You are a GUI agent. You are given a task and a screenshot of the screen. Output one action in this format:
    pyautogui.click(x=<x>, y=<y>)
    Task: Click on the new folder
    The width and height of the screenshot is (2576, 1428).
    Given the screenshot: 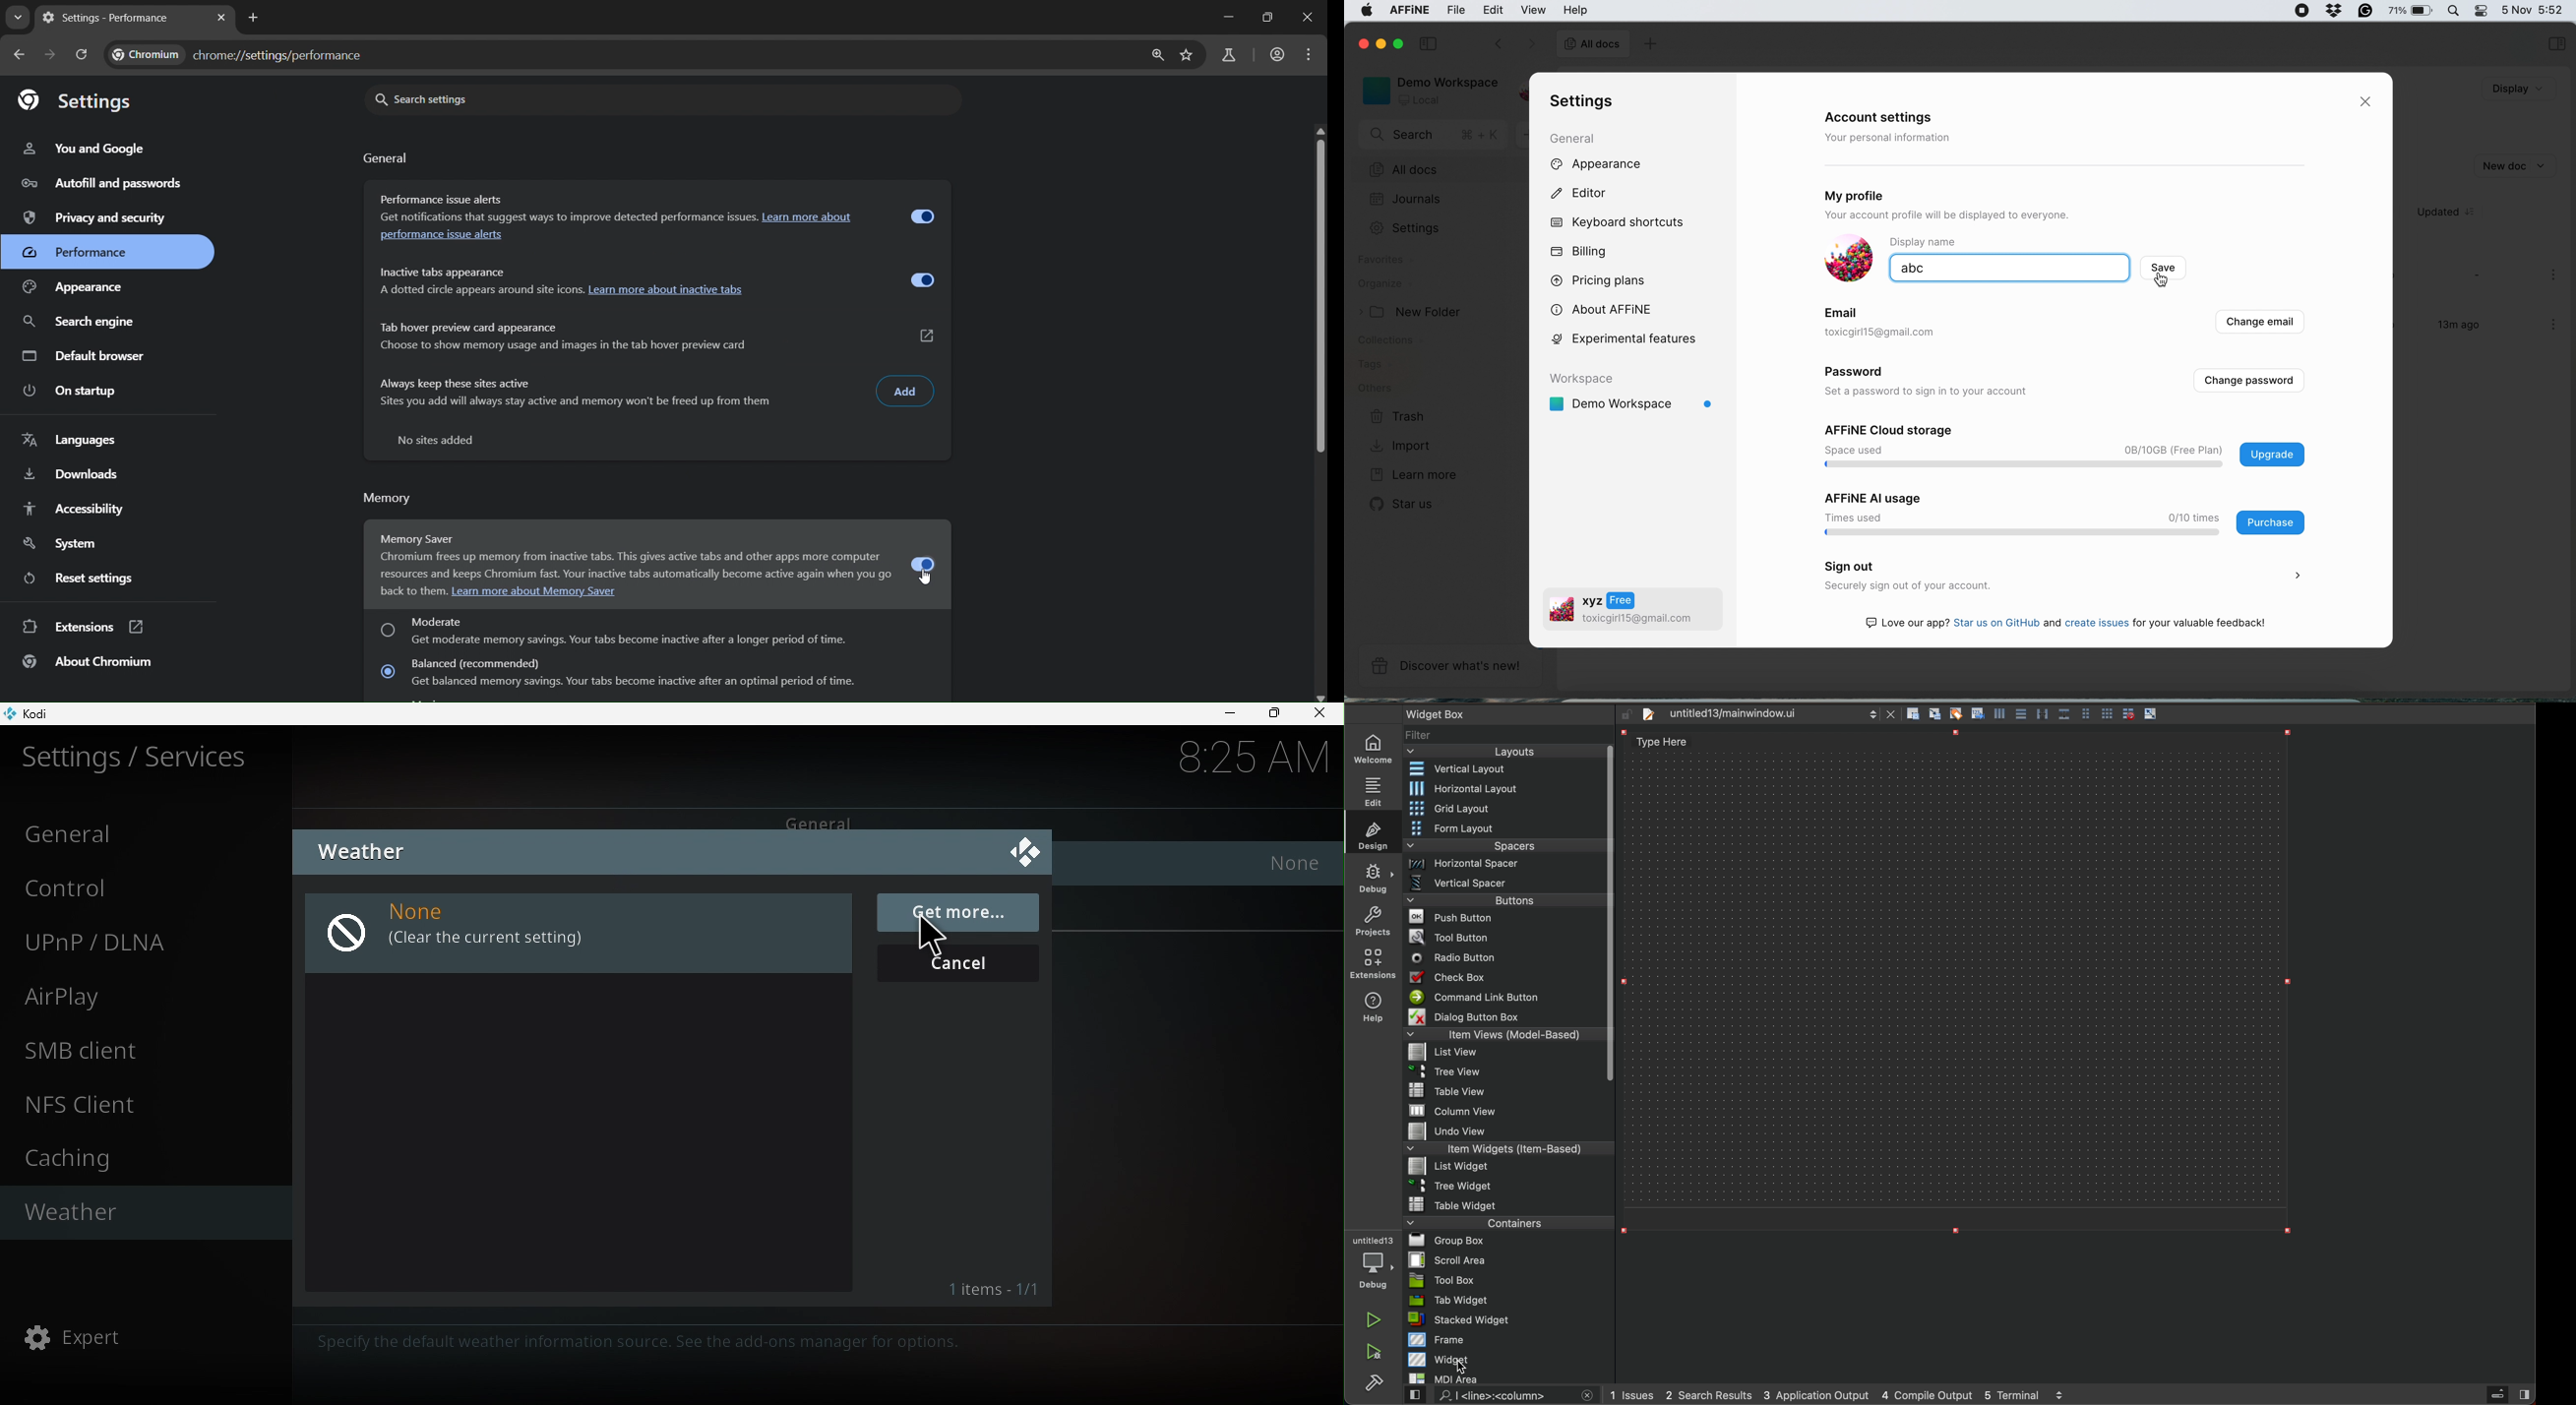 What is the action you would take?
    pyautogui.click(x=1414, y=312)
    